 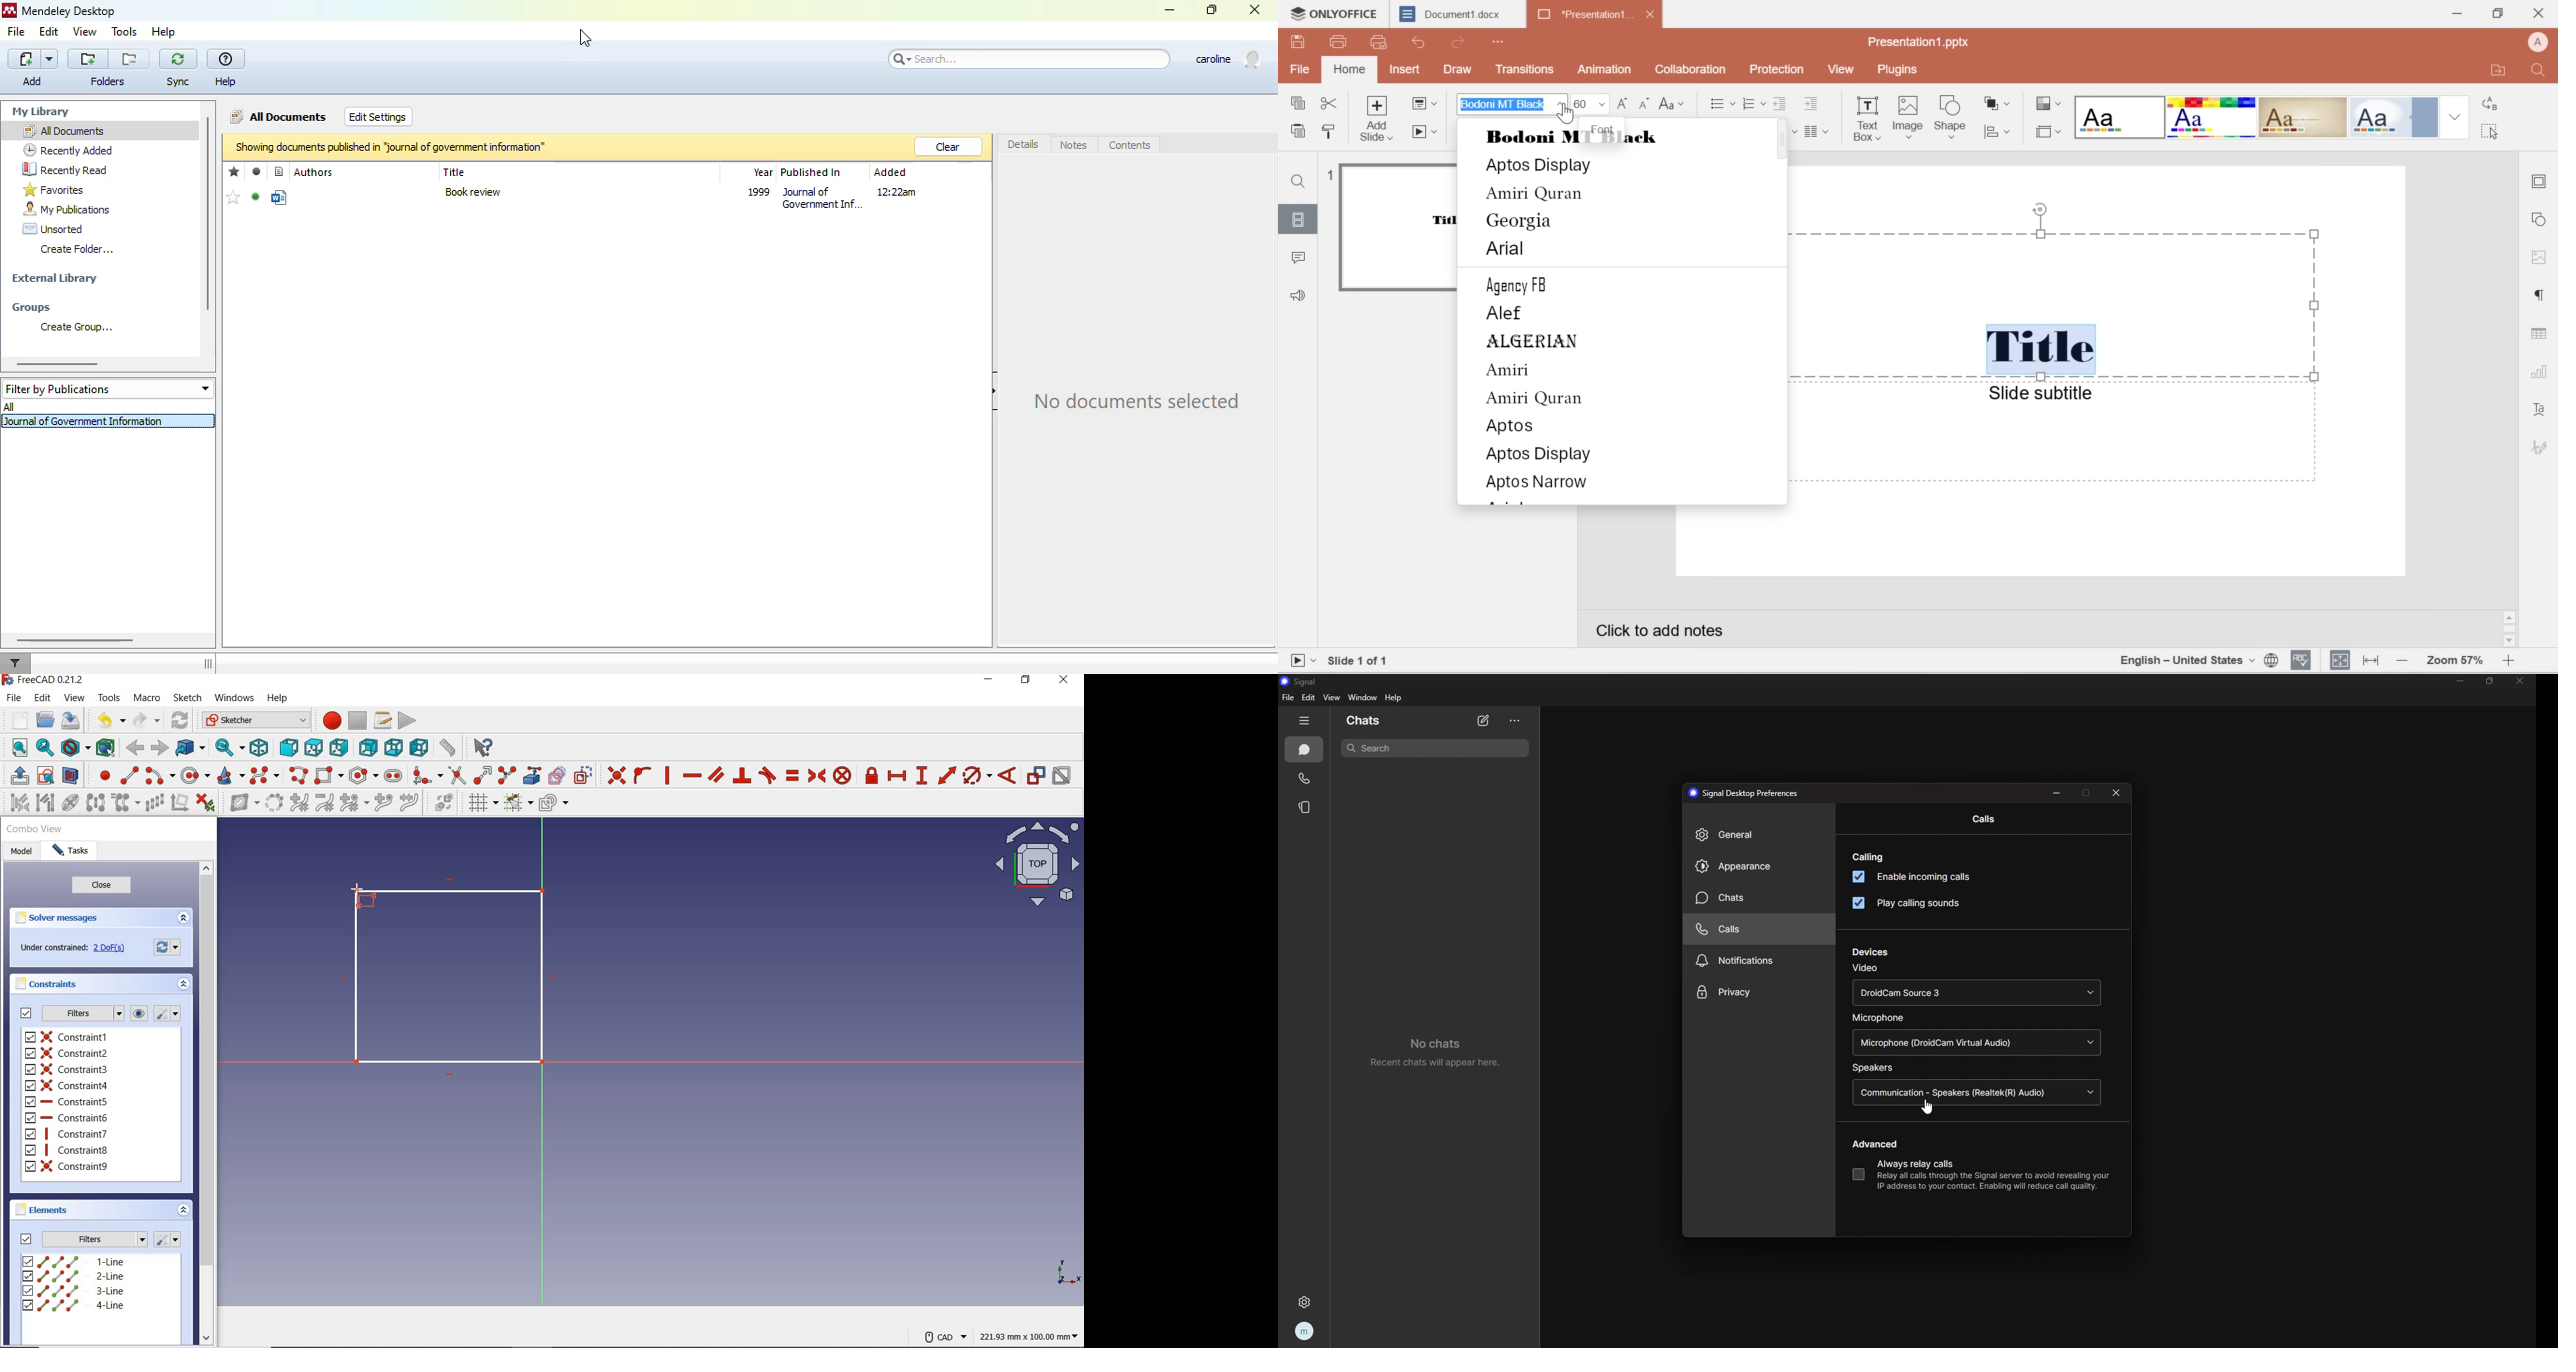 What do you see at coordinates (76, 1292) in the screenshot?
I see `3-line` at bounding box center [76, 1292].